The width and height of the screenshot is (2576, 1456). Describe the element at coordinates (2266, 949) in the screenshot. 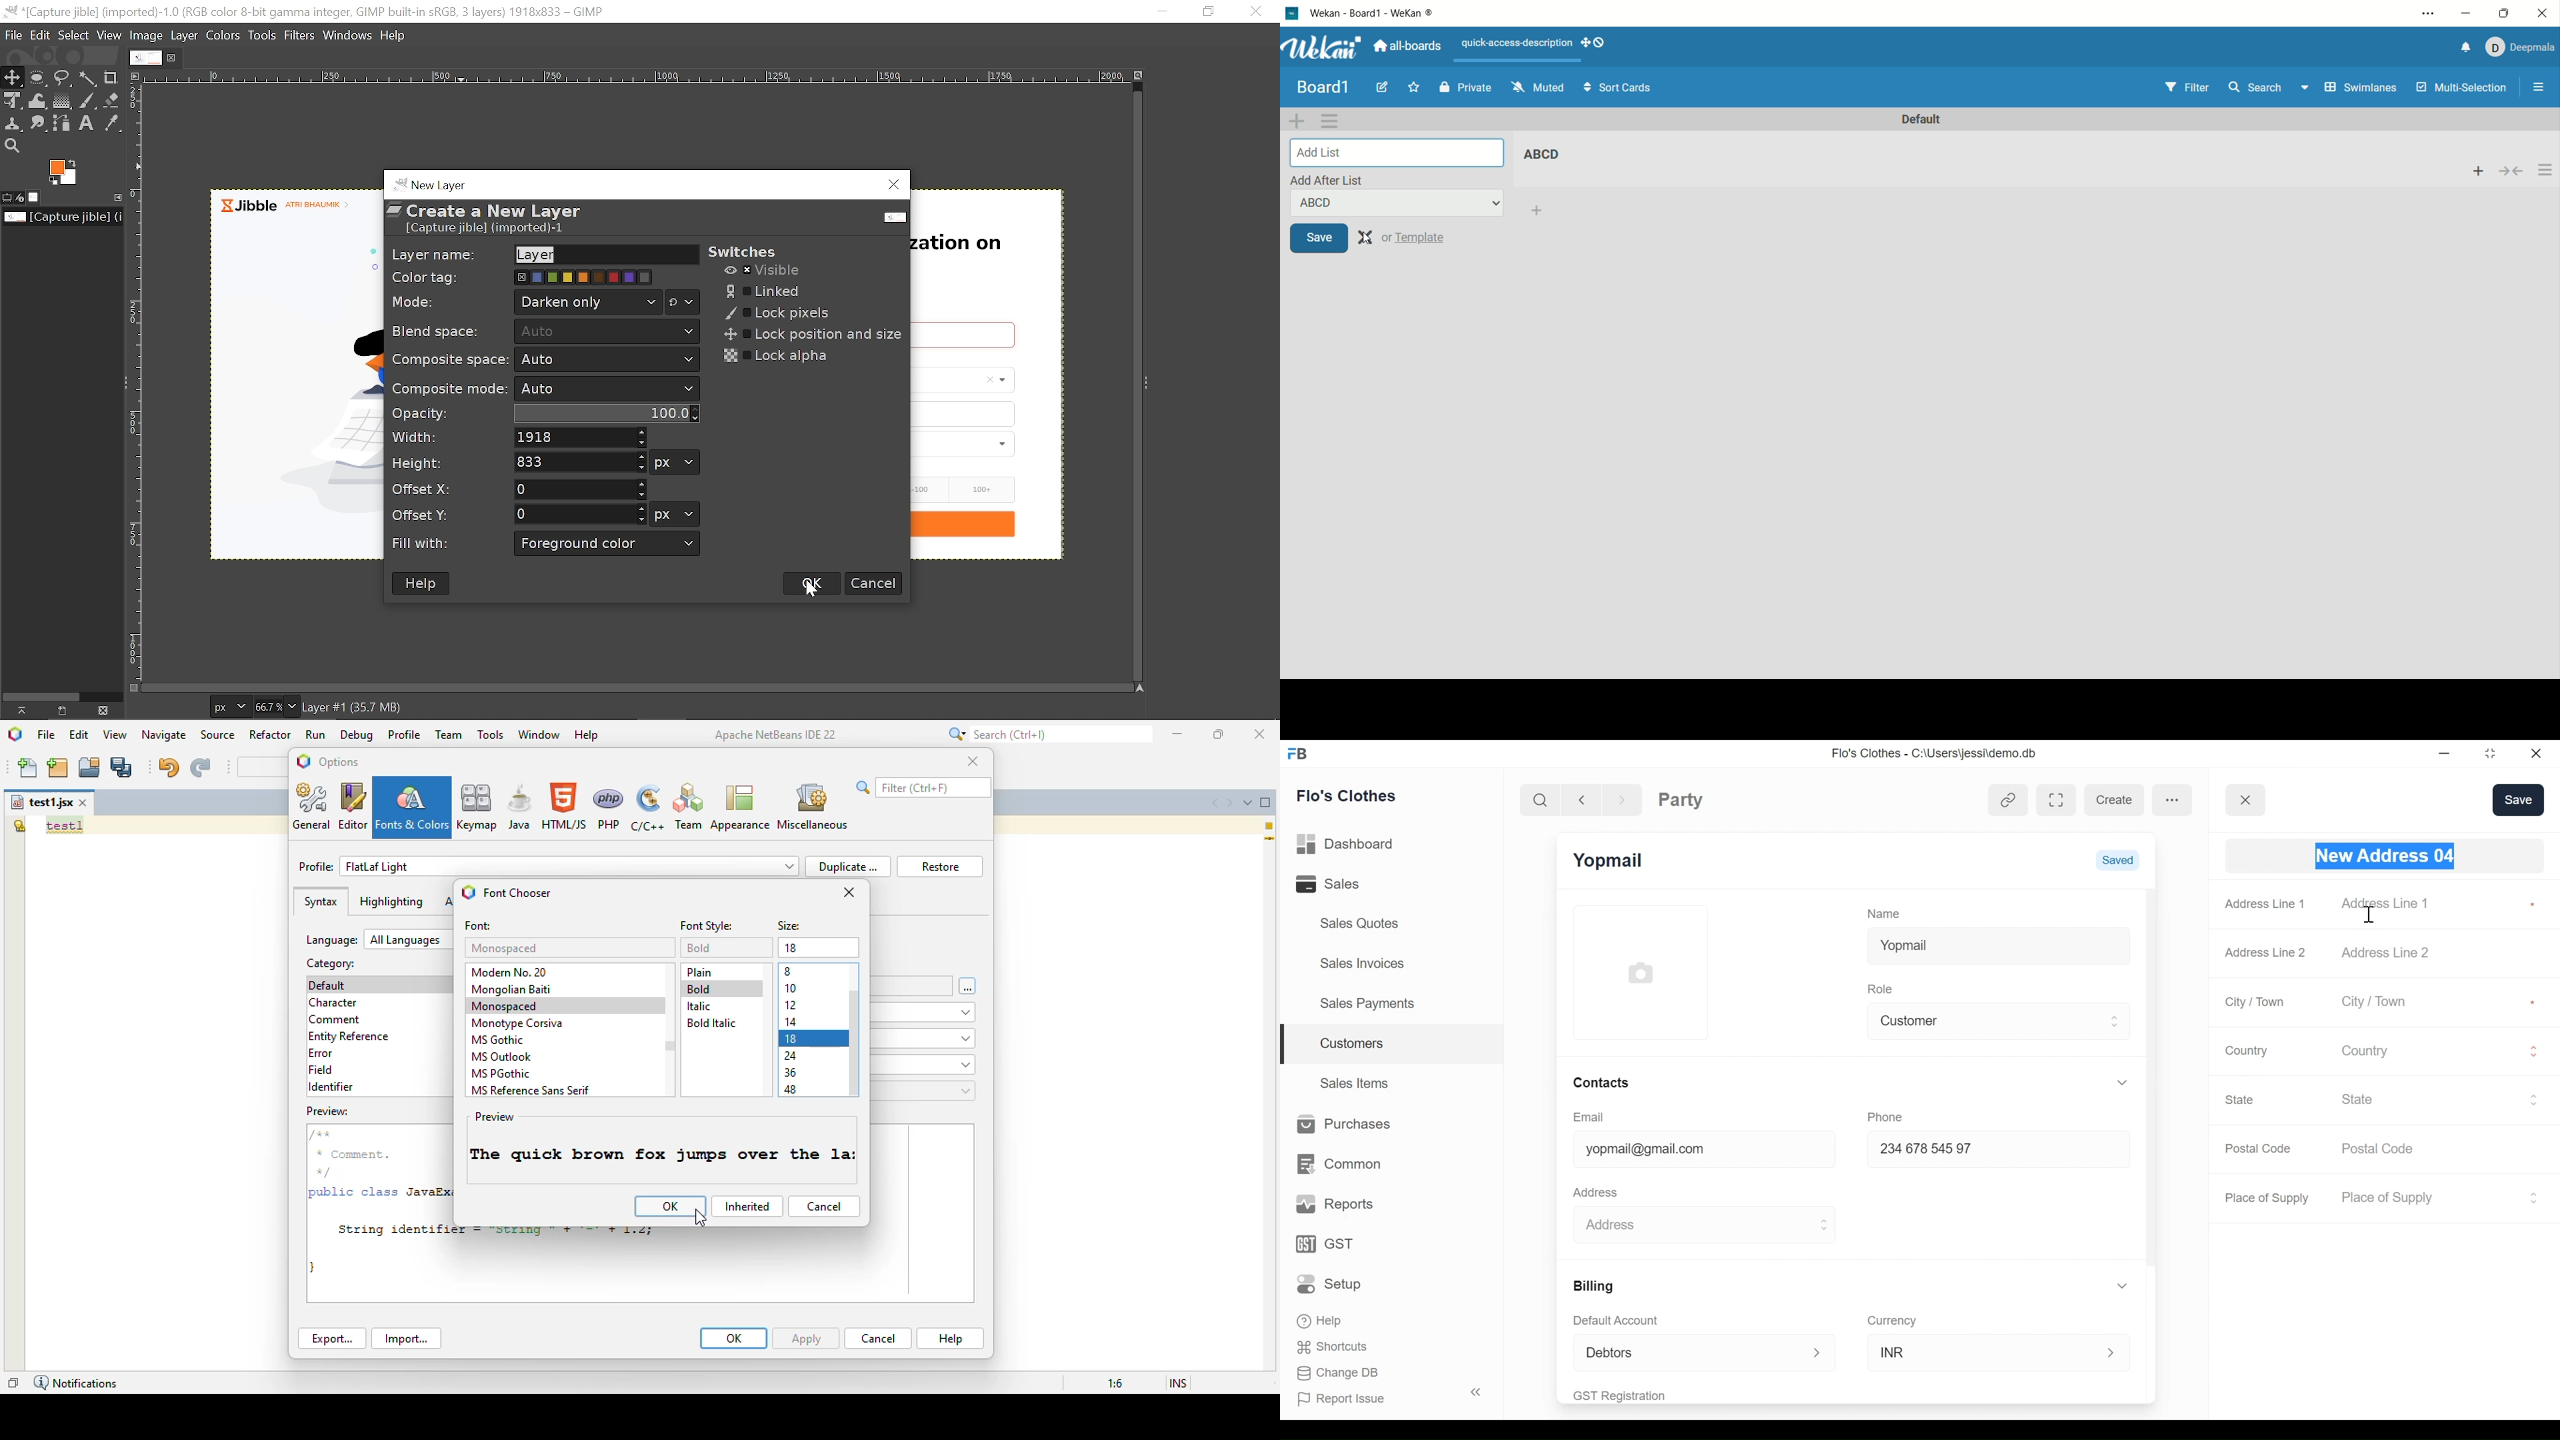

I see `Address Line 2` at that location.